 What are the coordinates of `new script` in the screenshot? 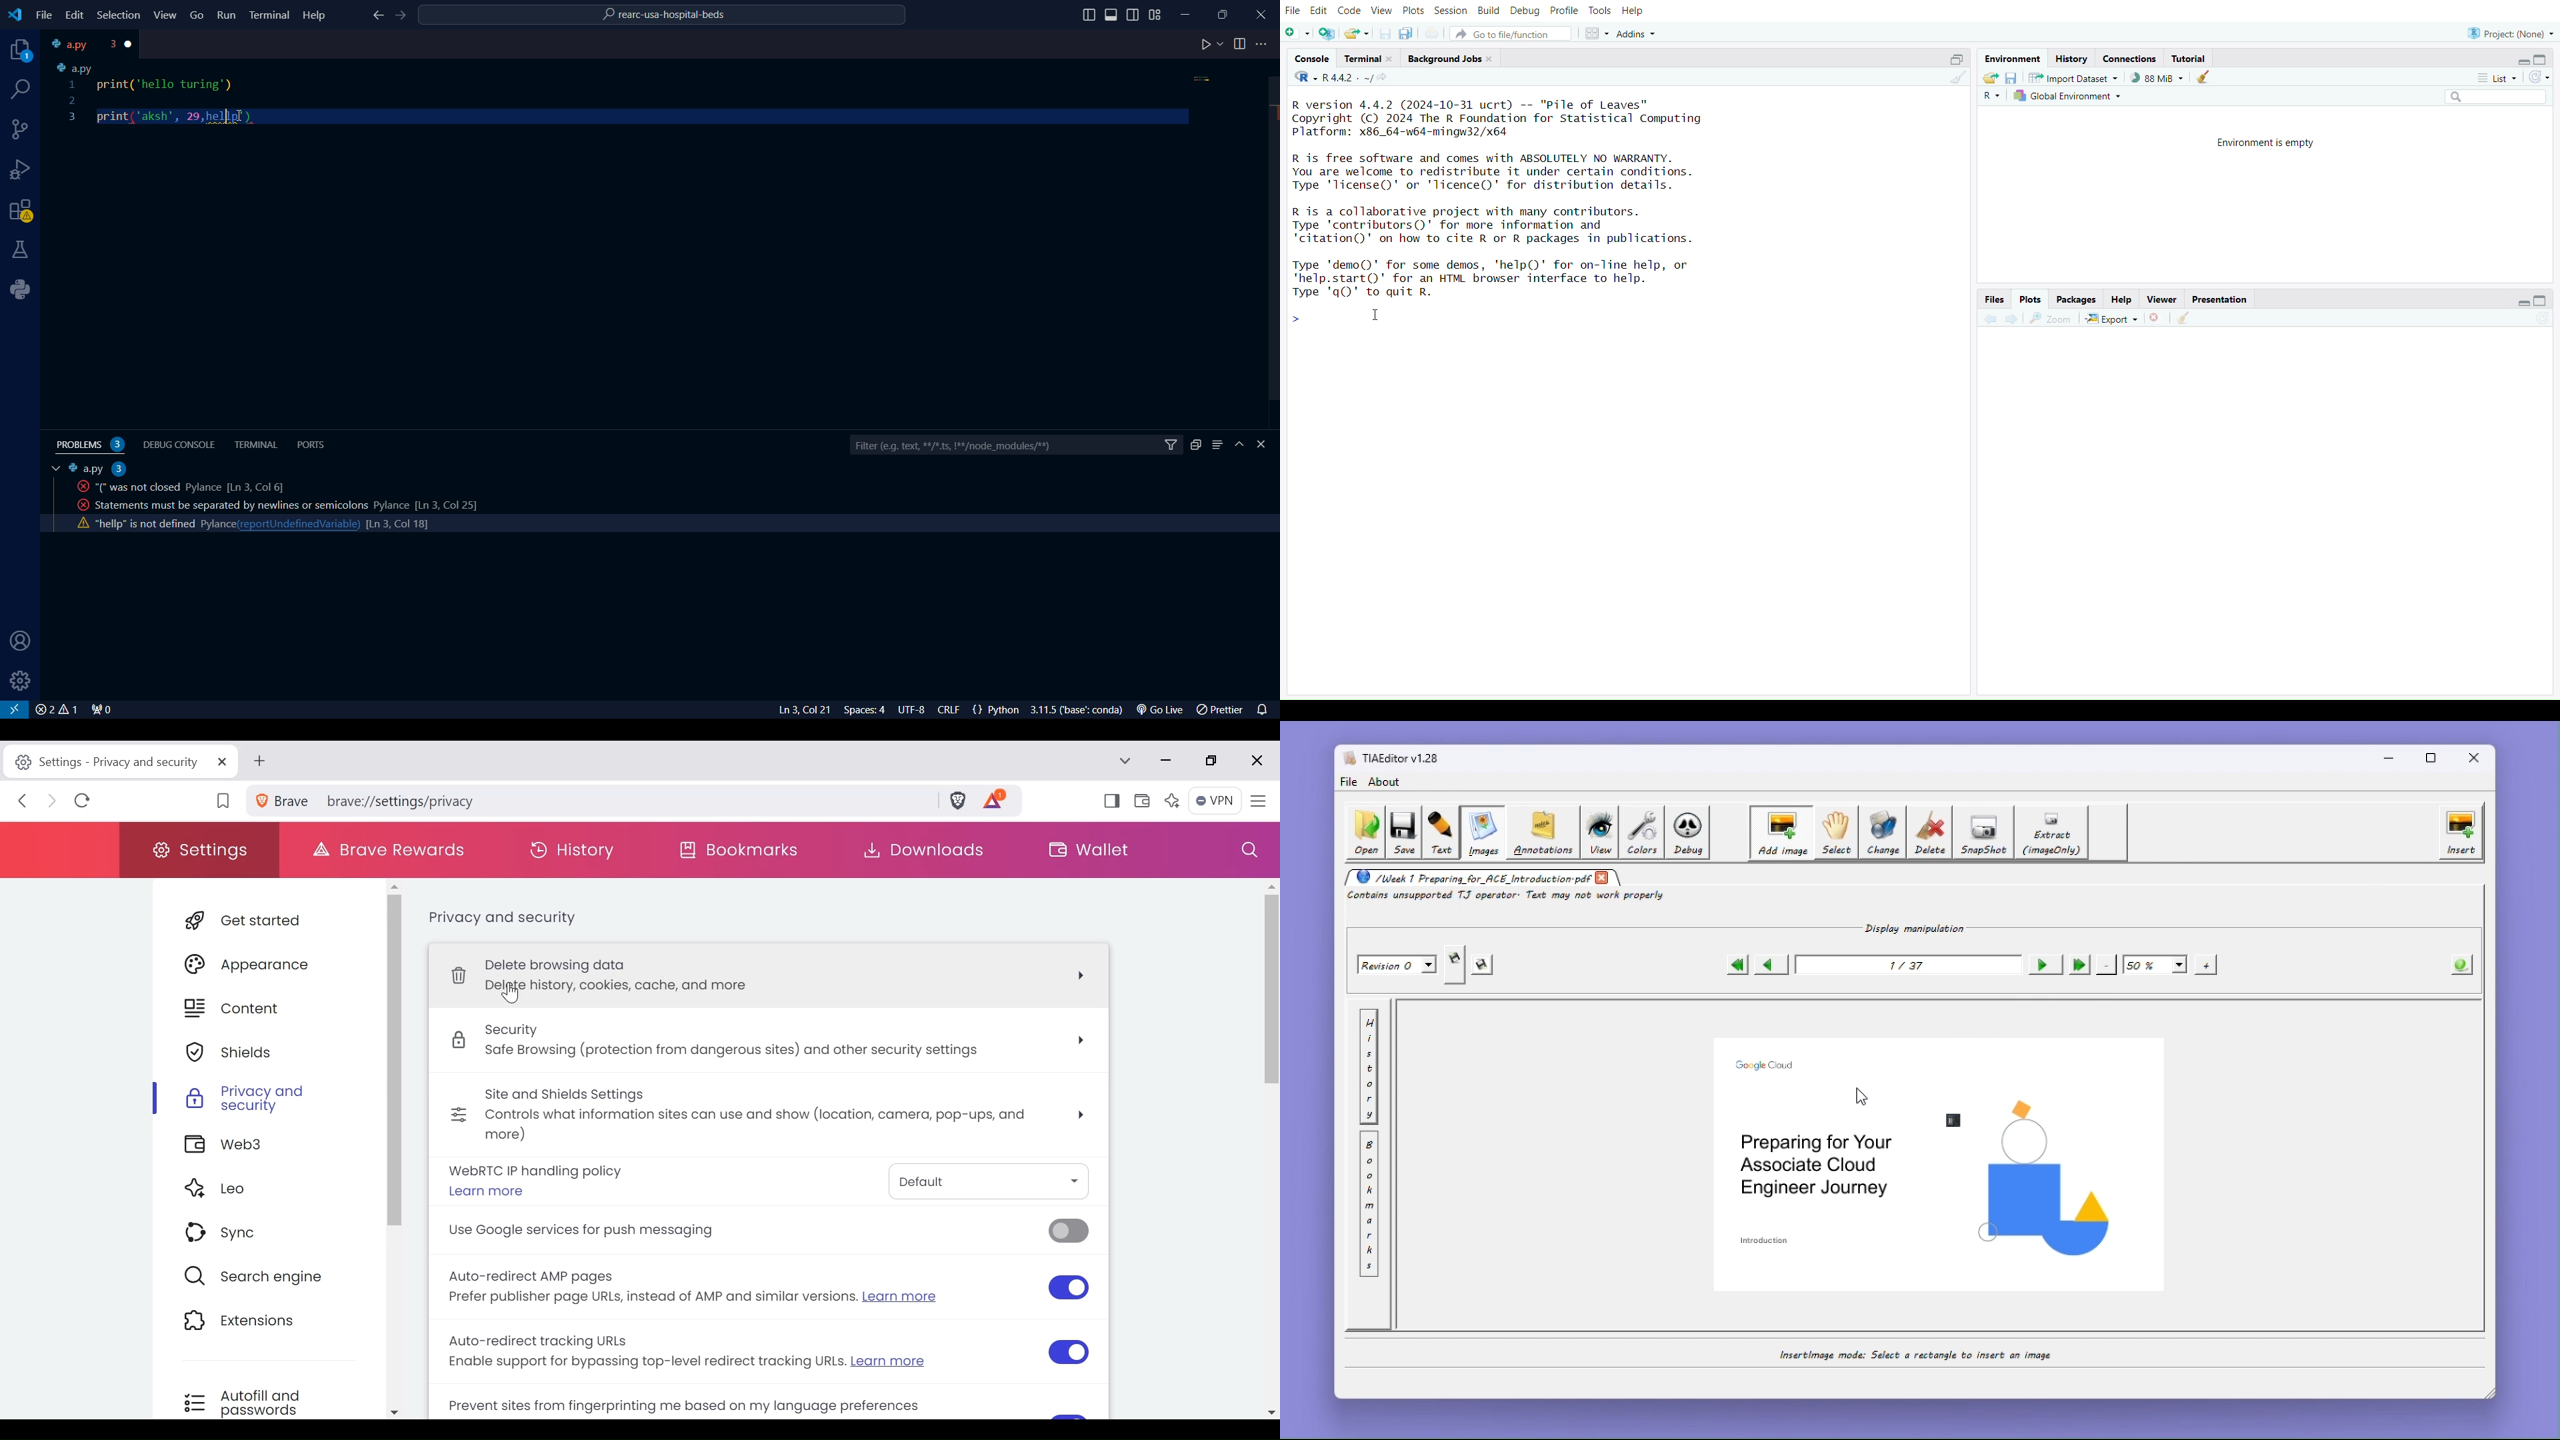 It's located at (1297, 35).